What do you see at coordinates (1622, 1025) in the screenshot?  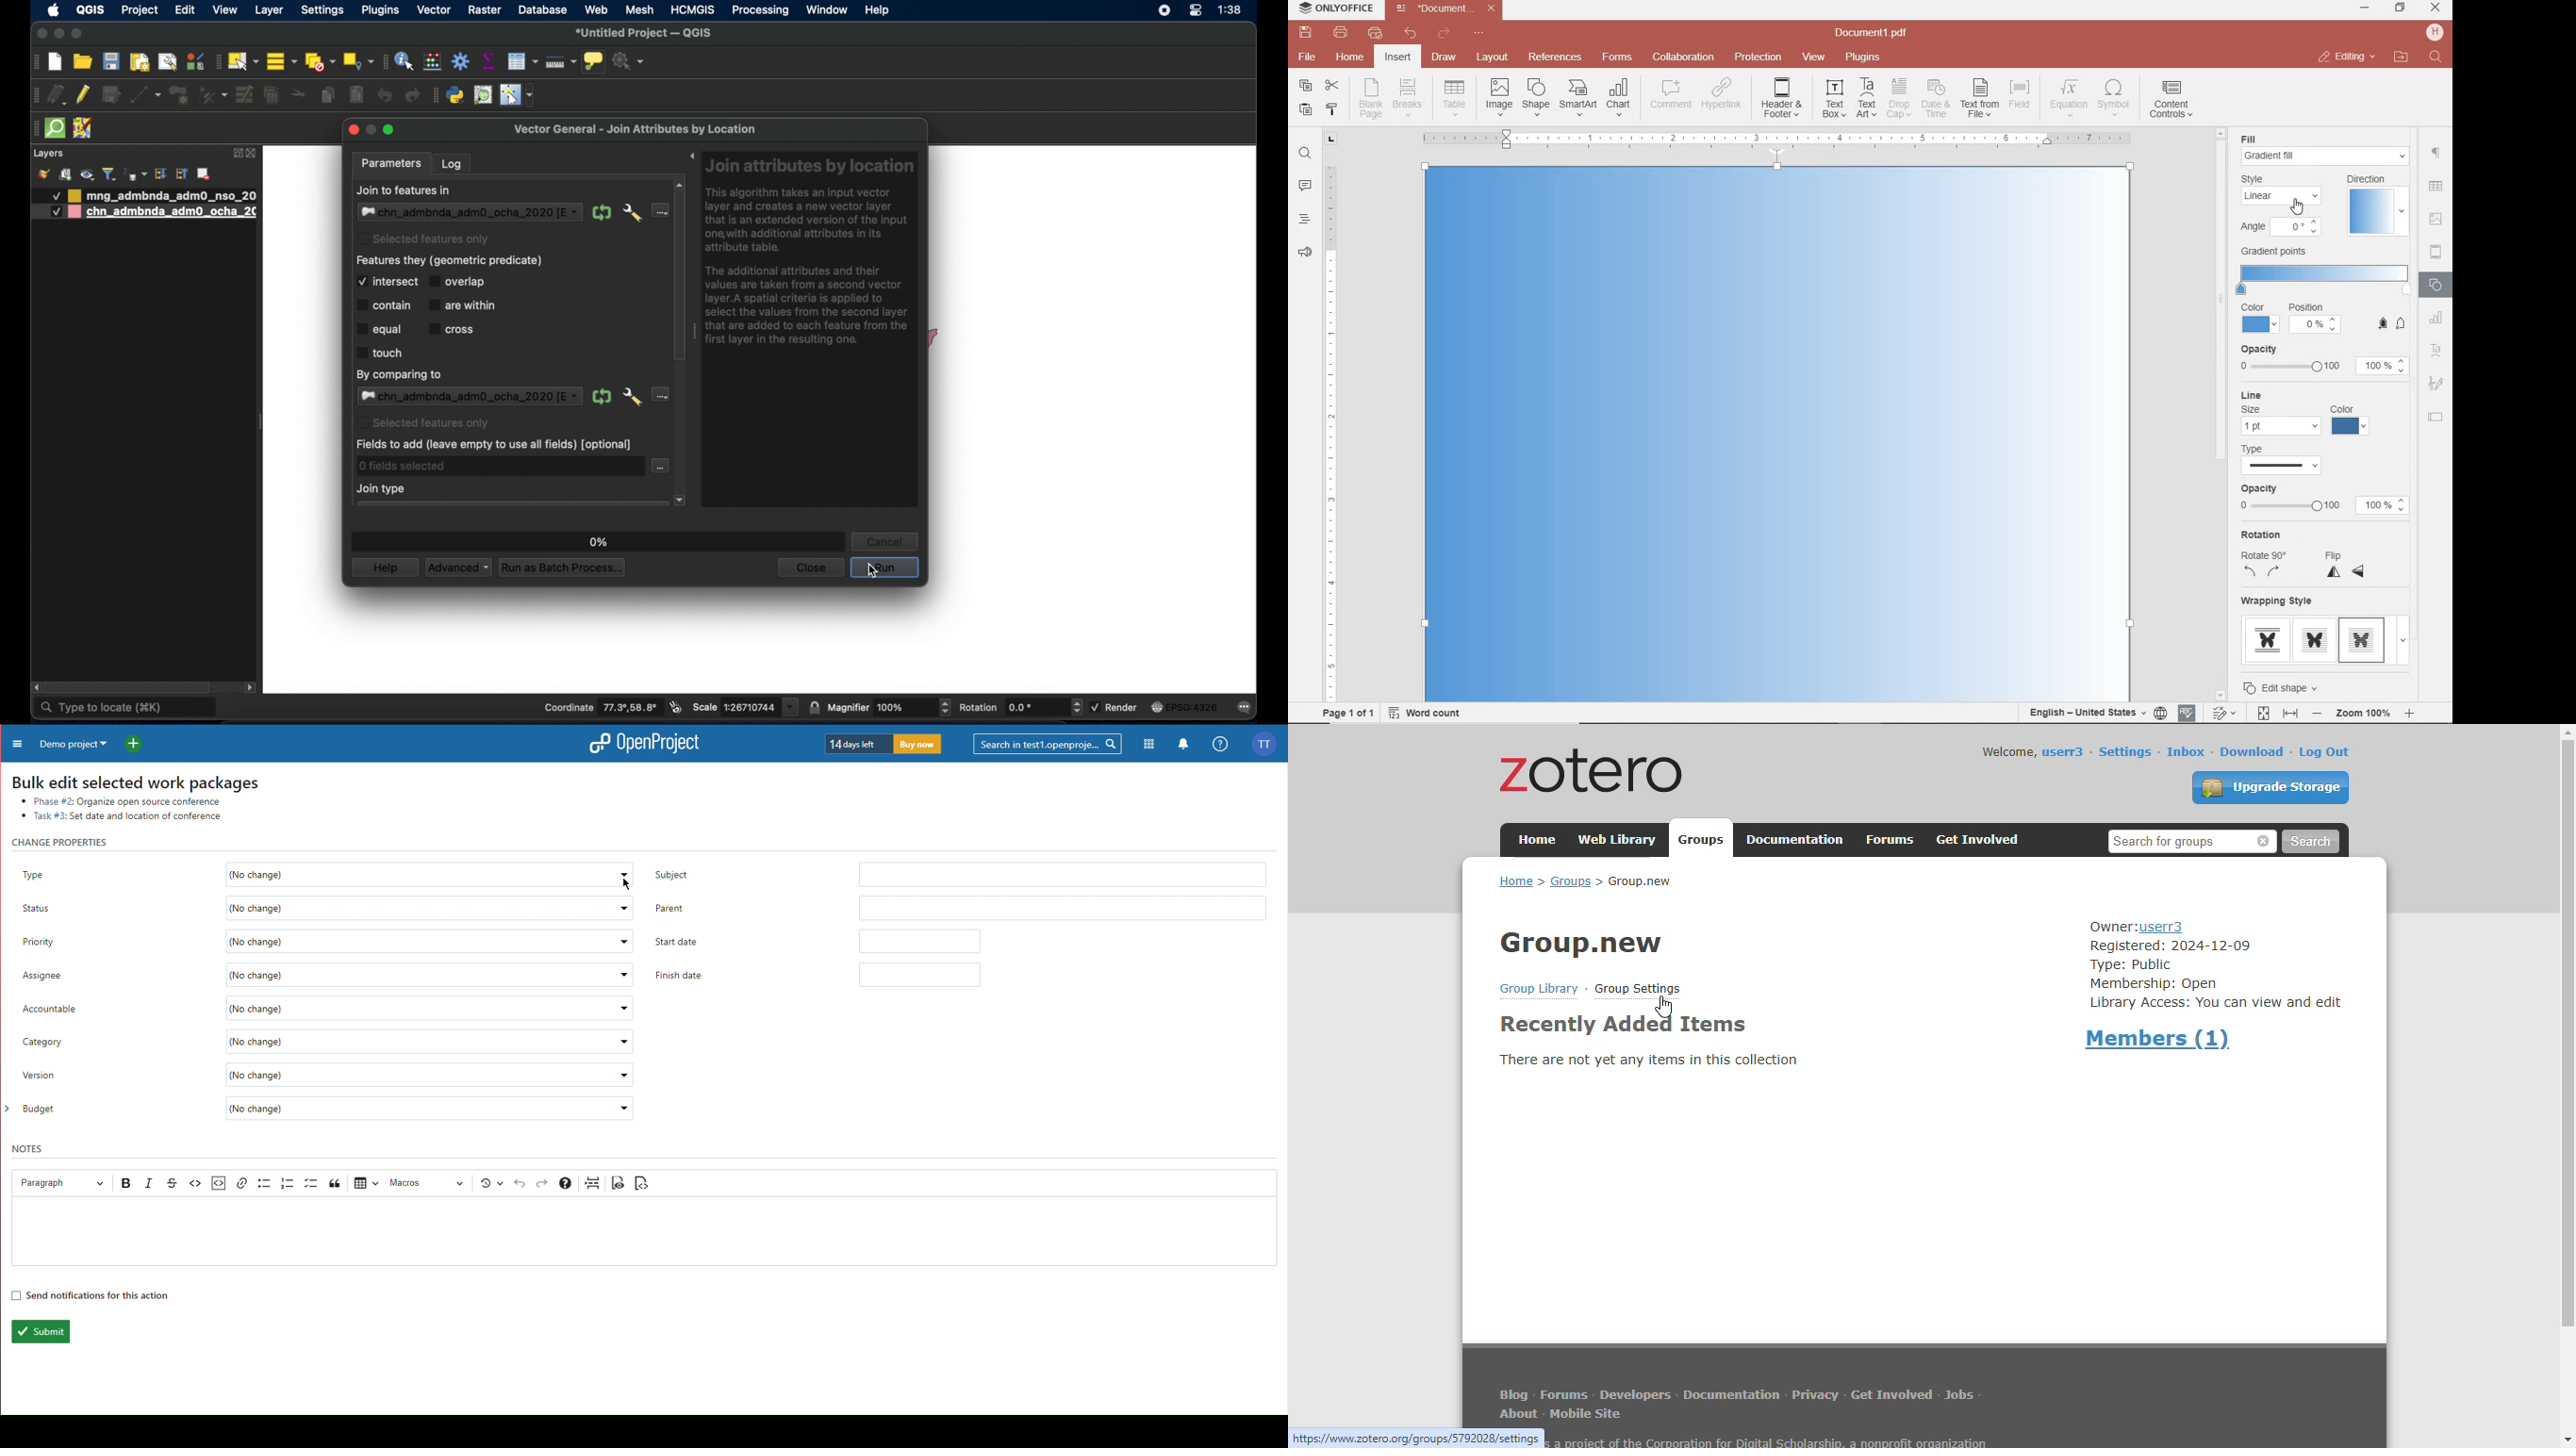 I see `recently added items` at bounding box center [1622, 1025].